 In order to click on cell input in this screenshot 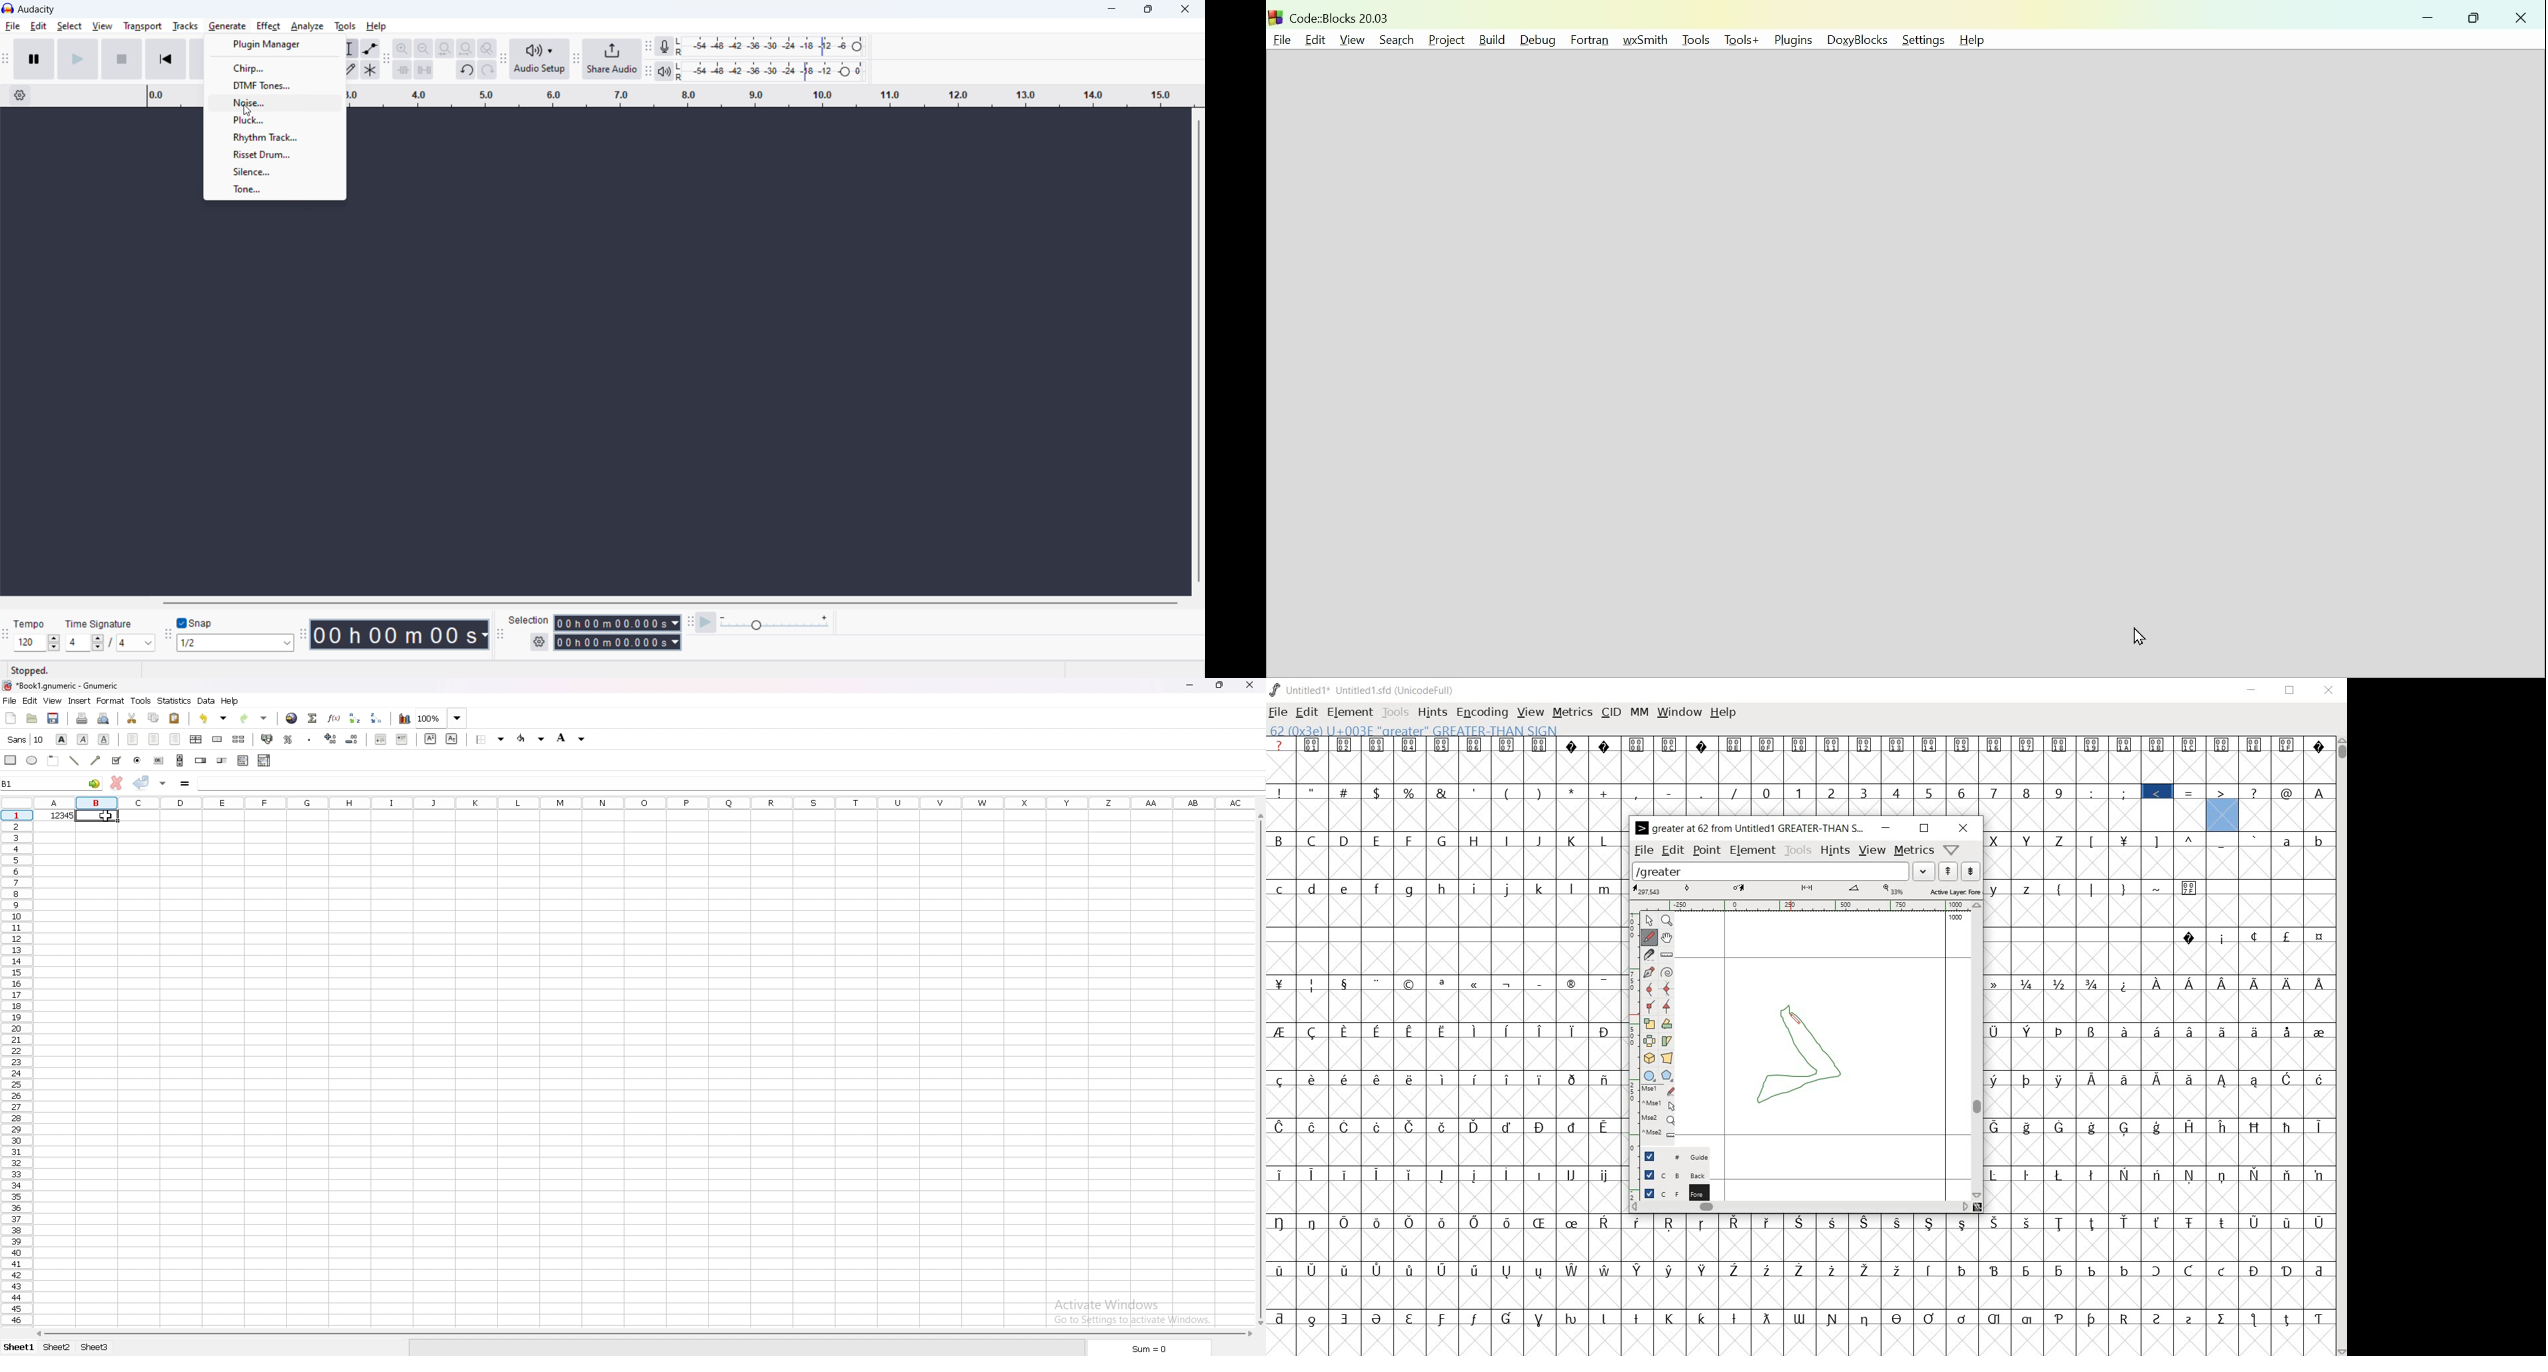, I will do `click(727, 782)`.